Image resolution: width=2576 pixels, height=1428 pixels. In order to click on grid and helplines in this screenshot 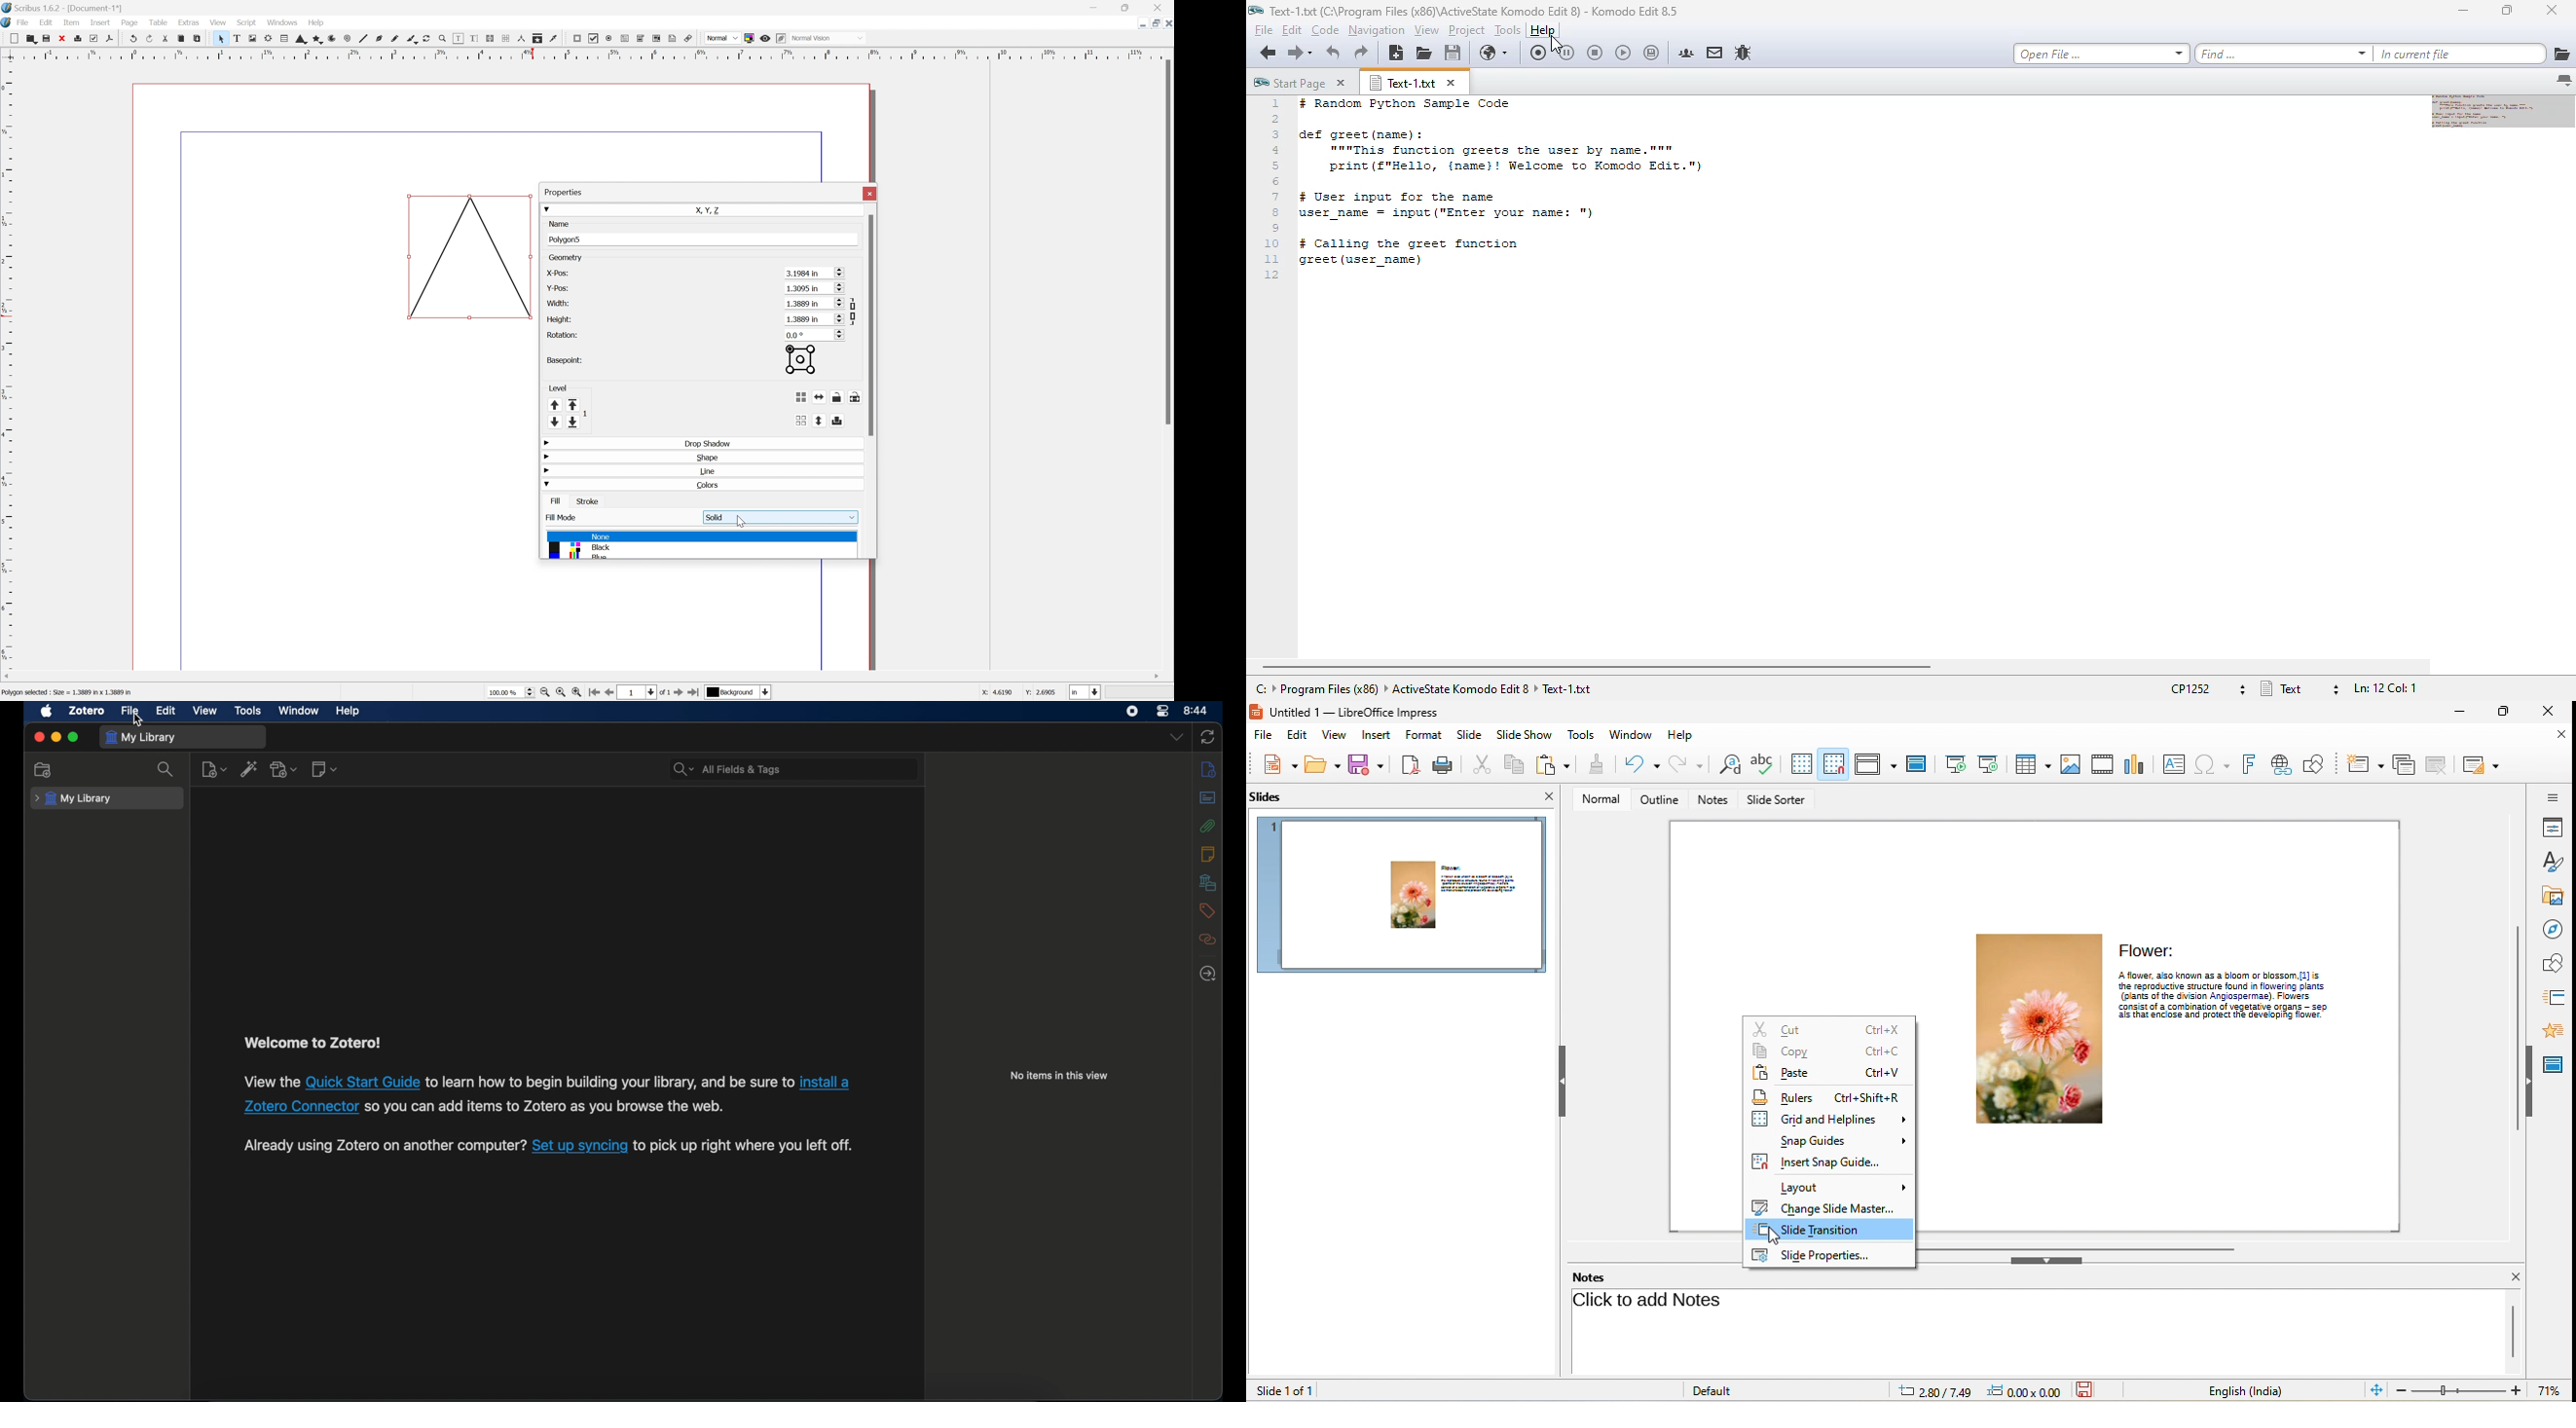, I will do `click(1830, 1121)`.